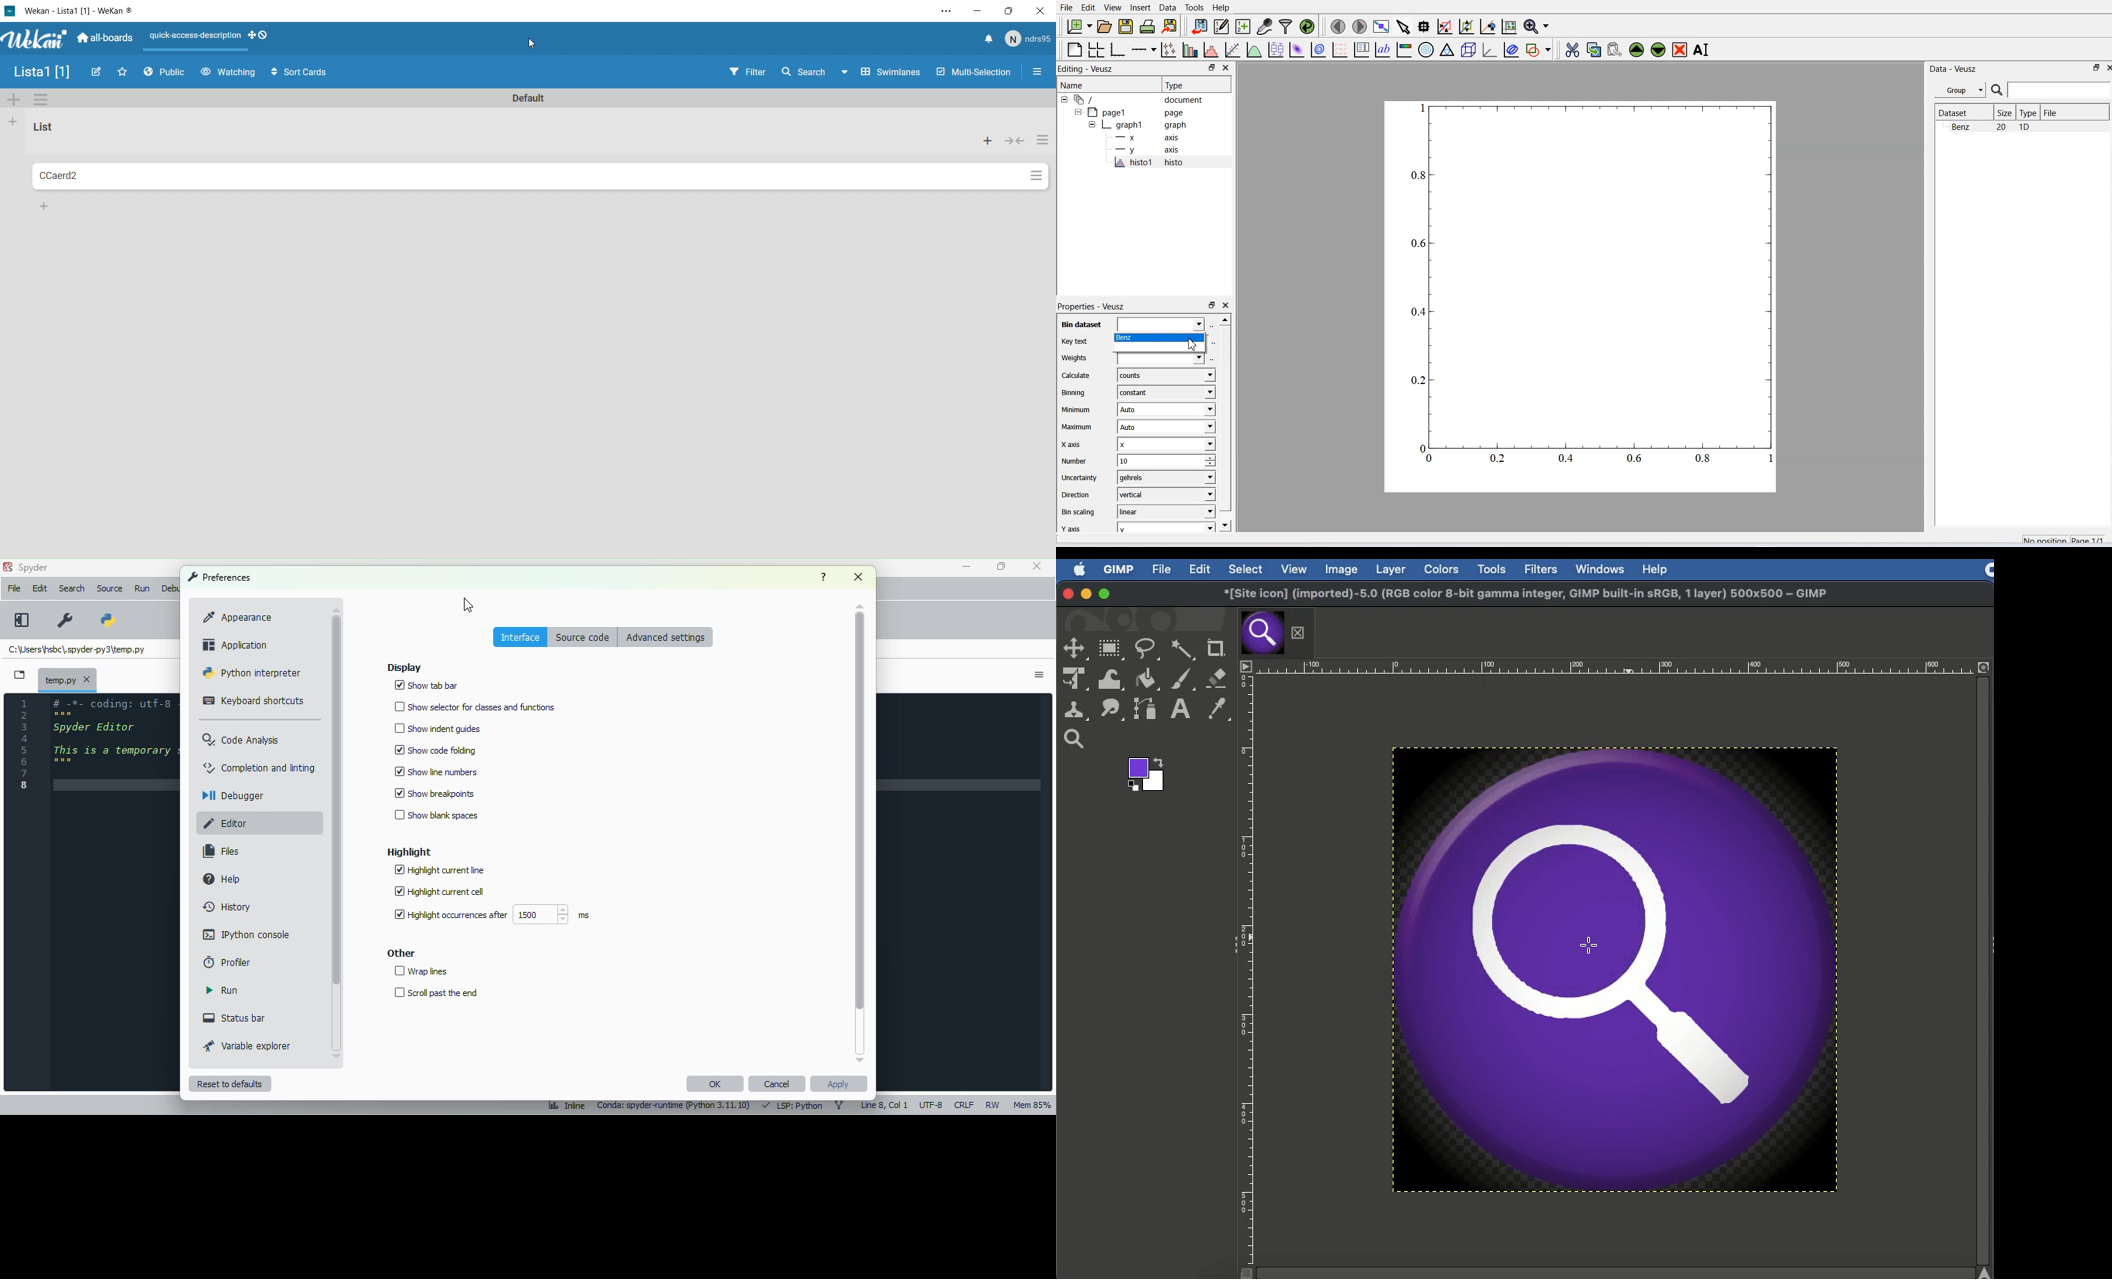 Image resolution: width=2128 pixels, height=1288 pixels. Describe the element at coordinates (1542, 569) in the screenshot. I see `Filters` at that location.